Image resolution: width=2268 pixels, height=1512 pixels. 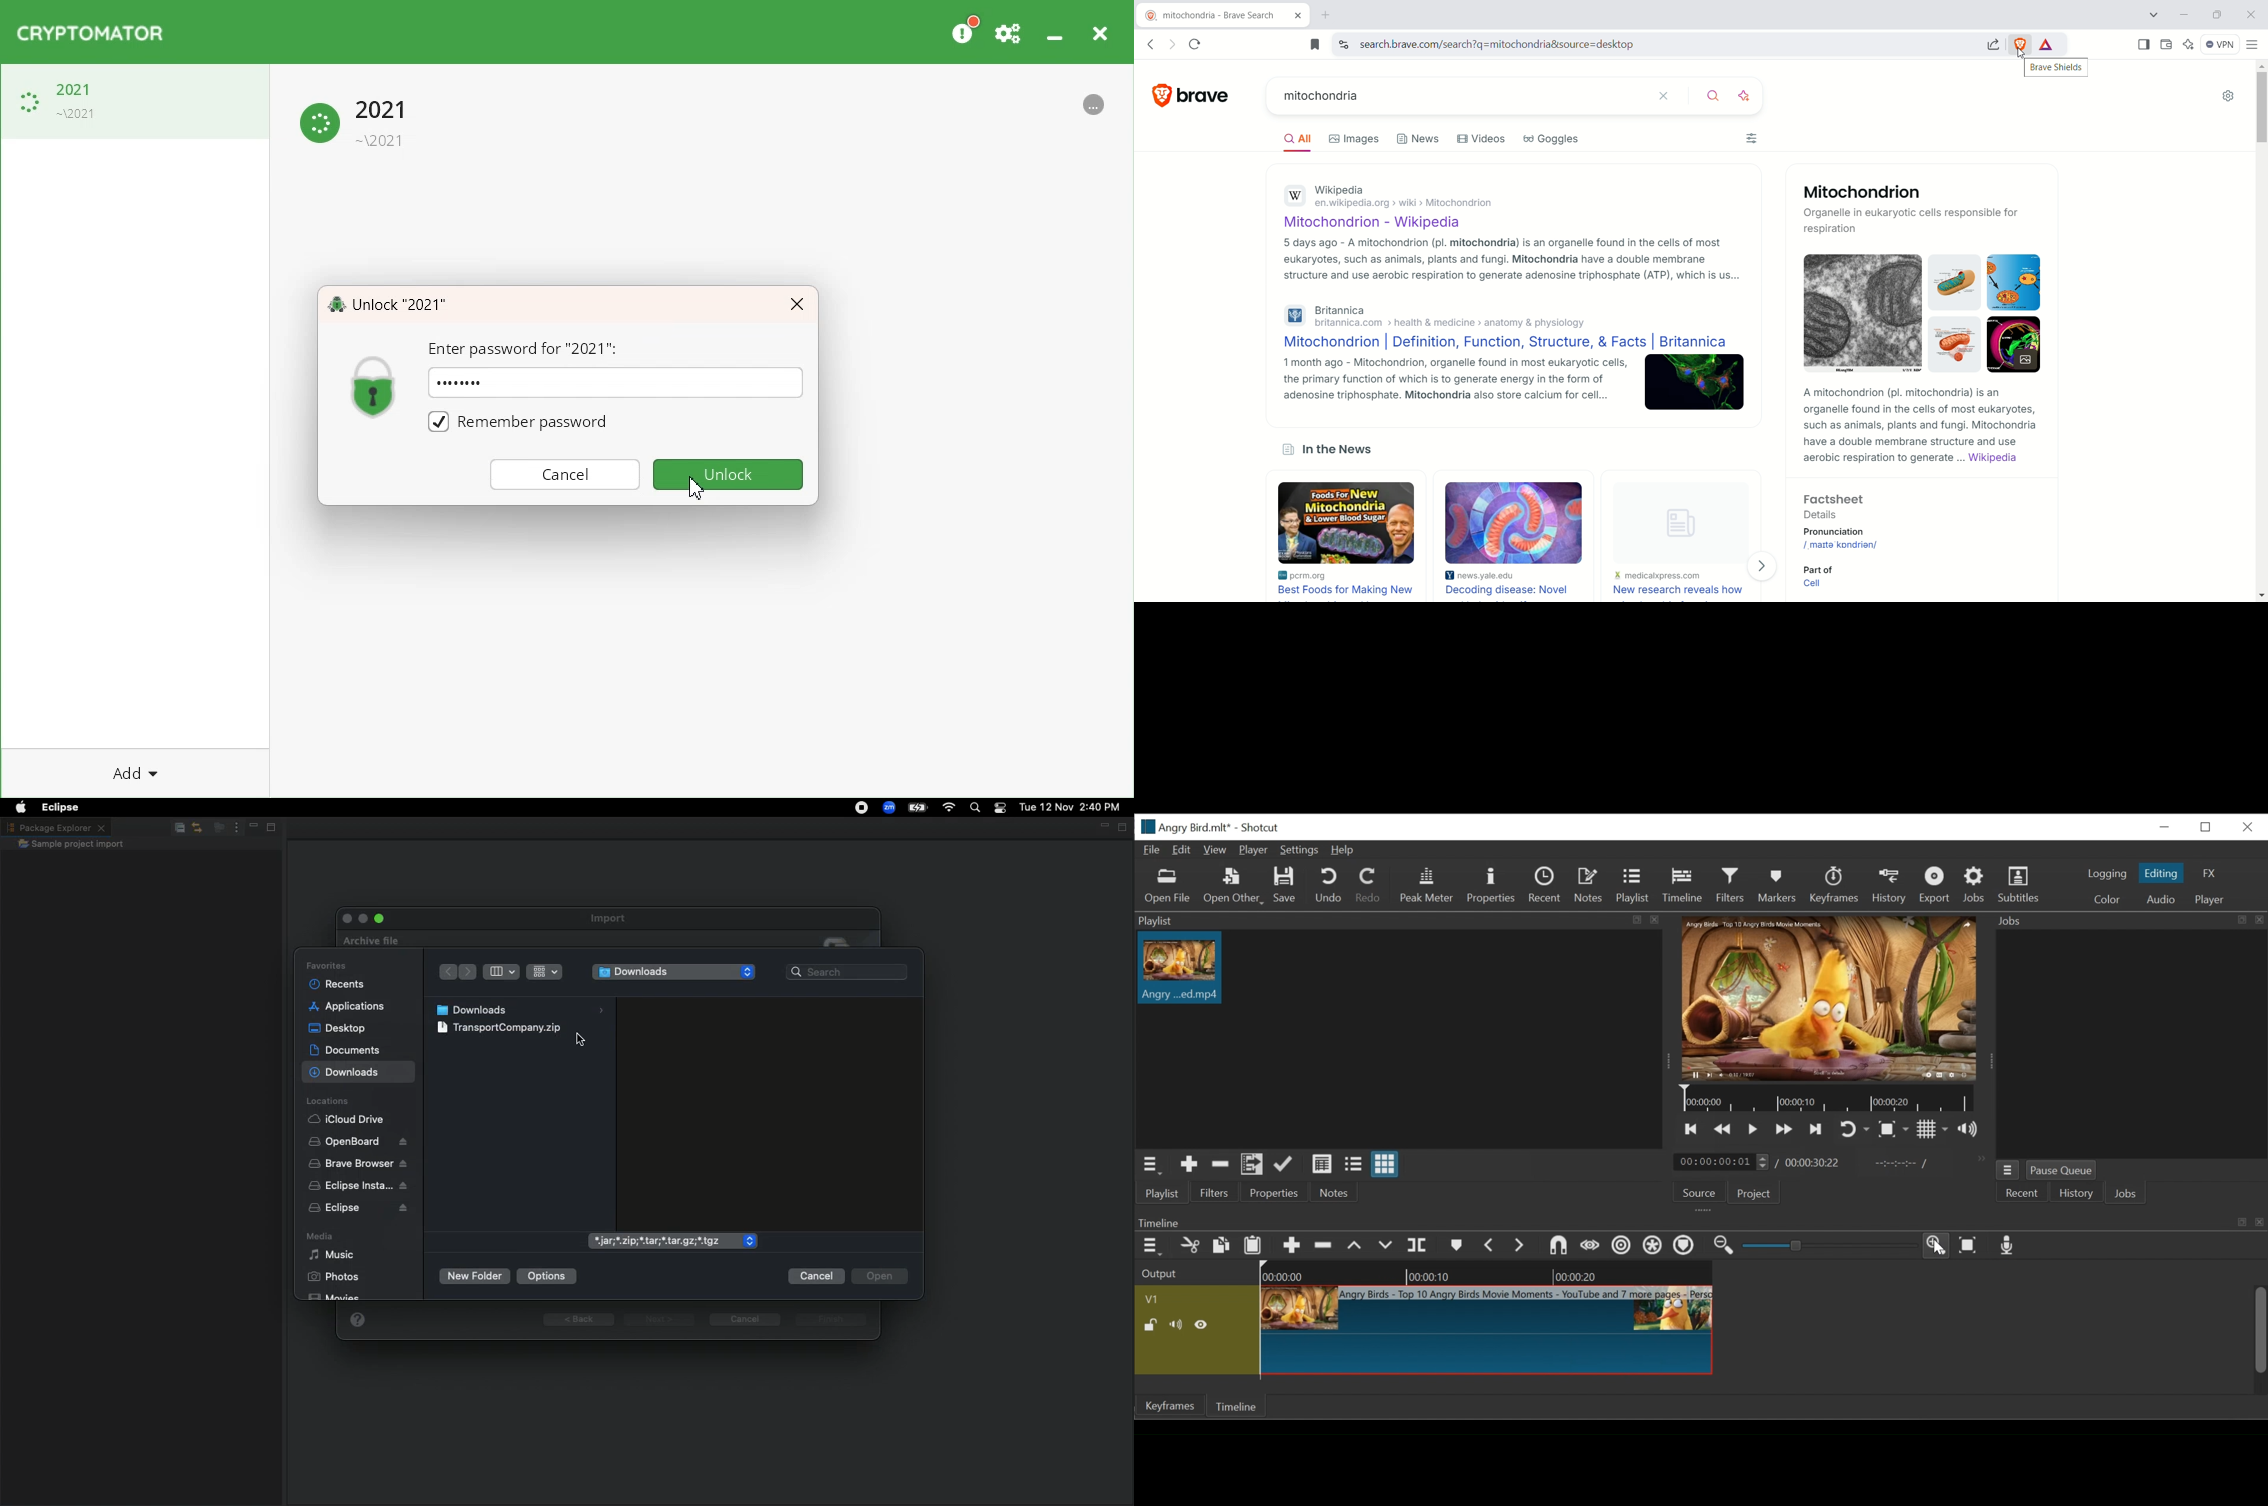 What do you see at coordinates (1367, 885) in the screenshot?
I see `Redo` at bounding box center [1367, 885].